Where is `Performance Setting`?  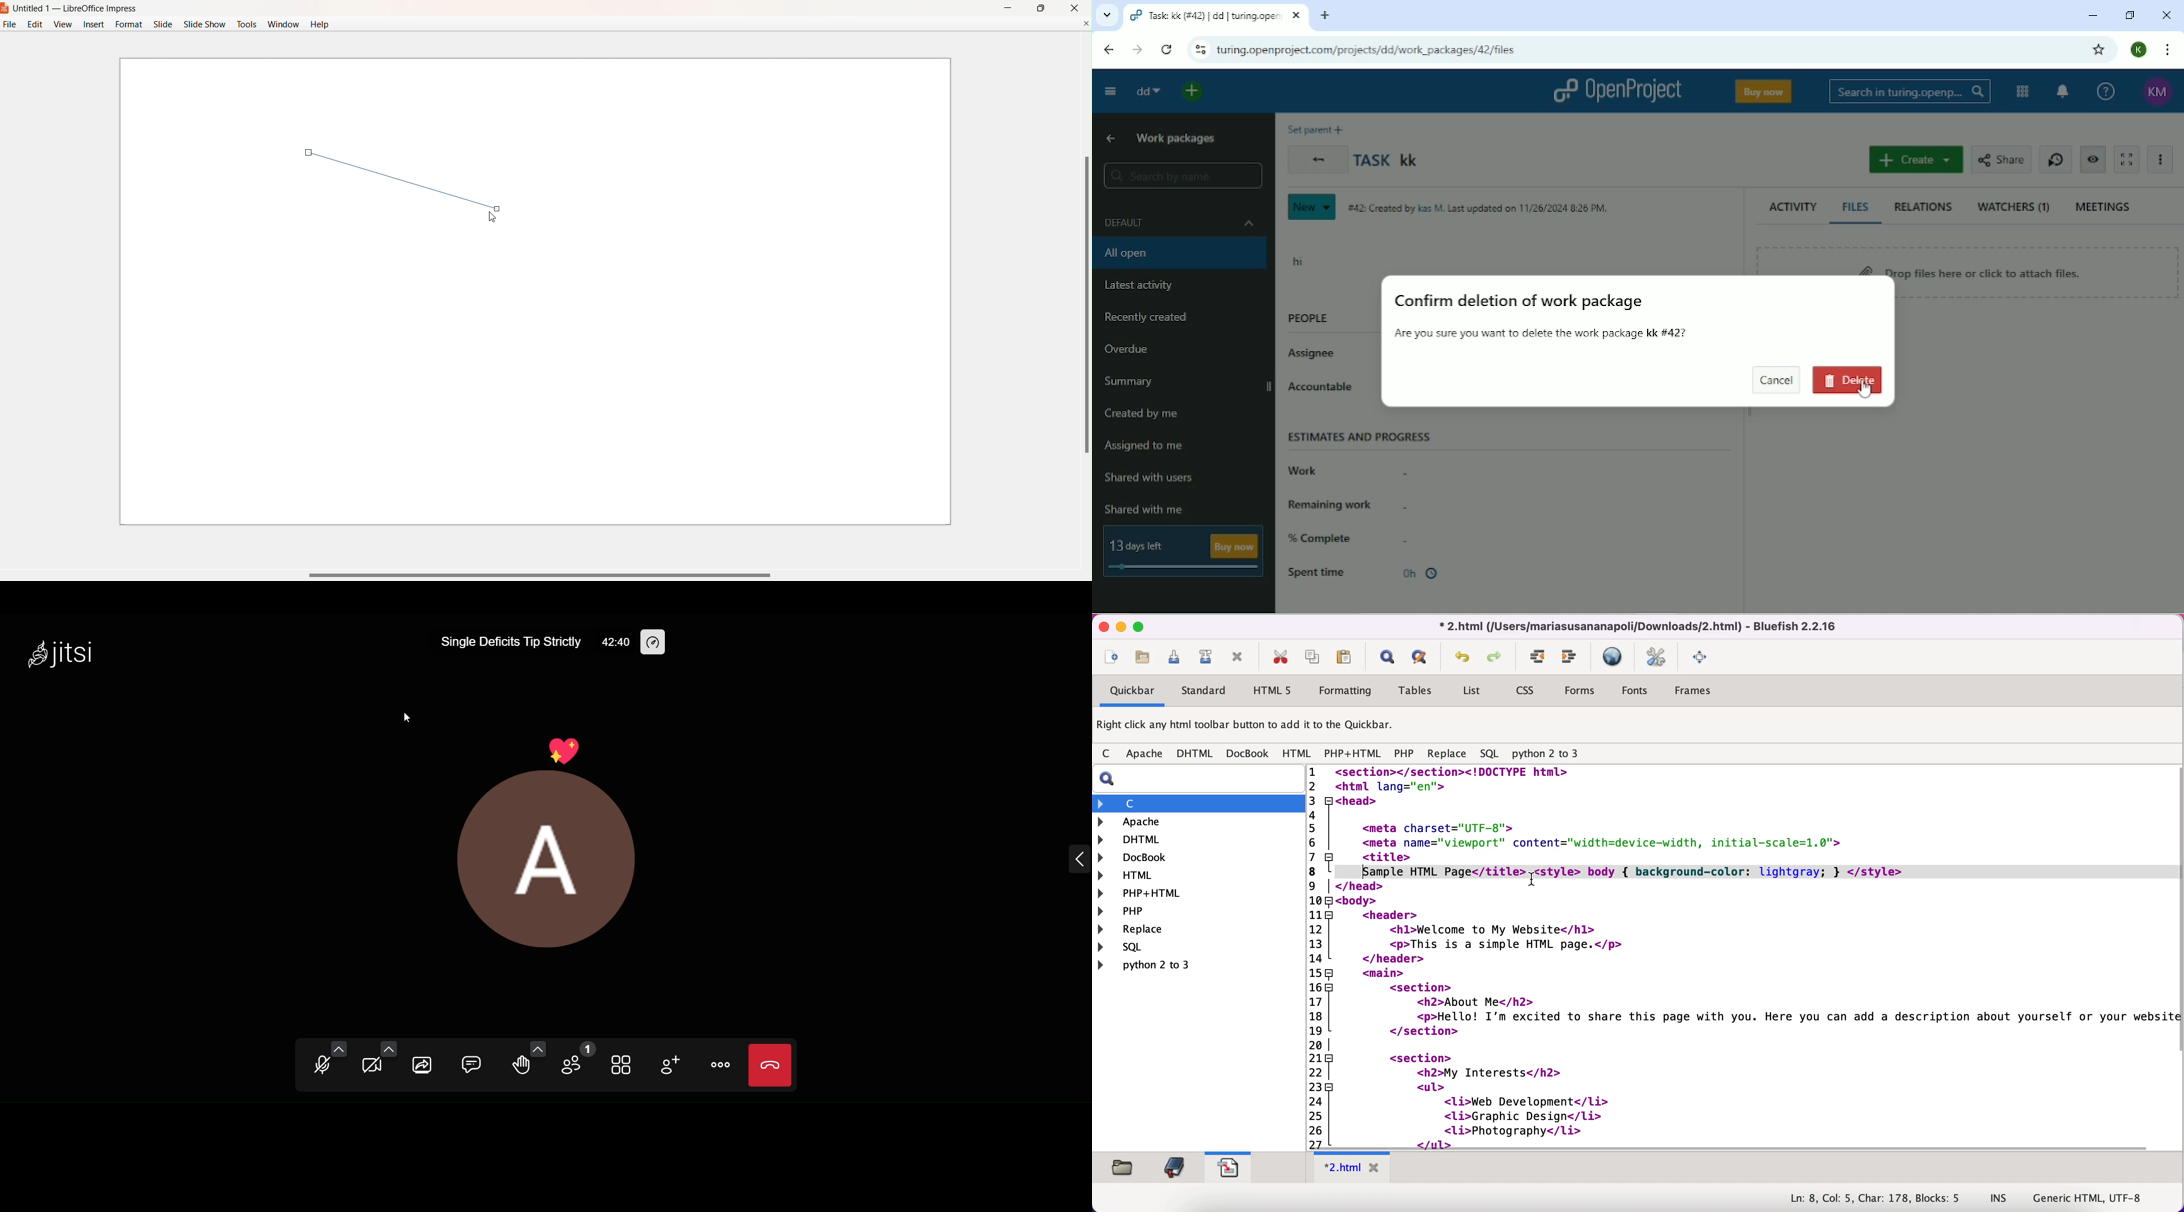
Performance Setting is located at coordinates (657, 642).